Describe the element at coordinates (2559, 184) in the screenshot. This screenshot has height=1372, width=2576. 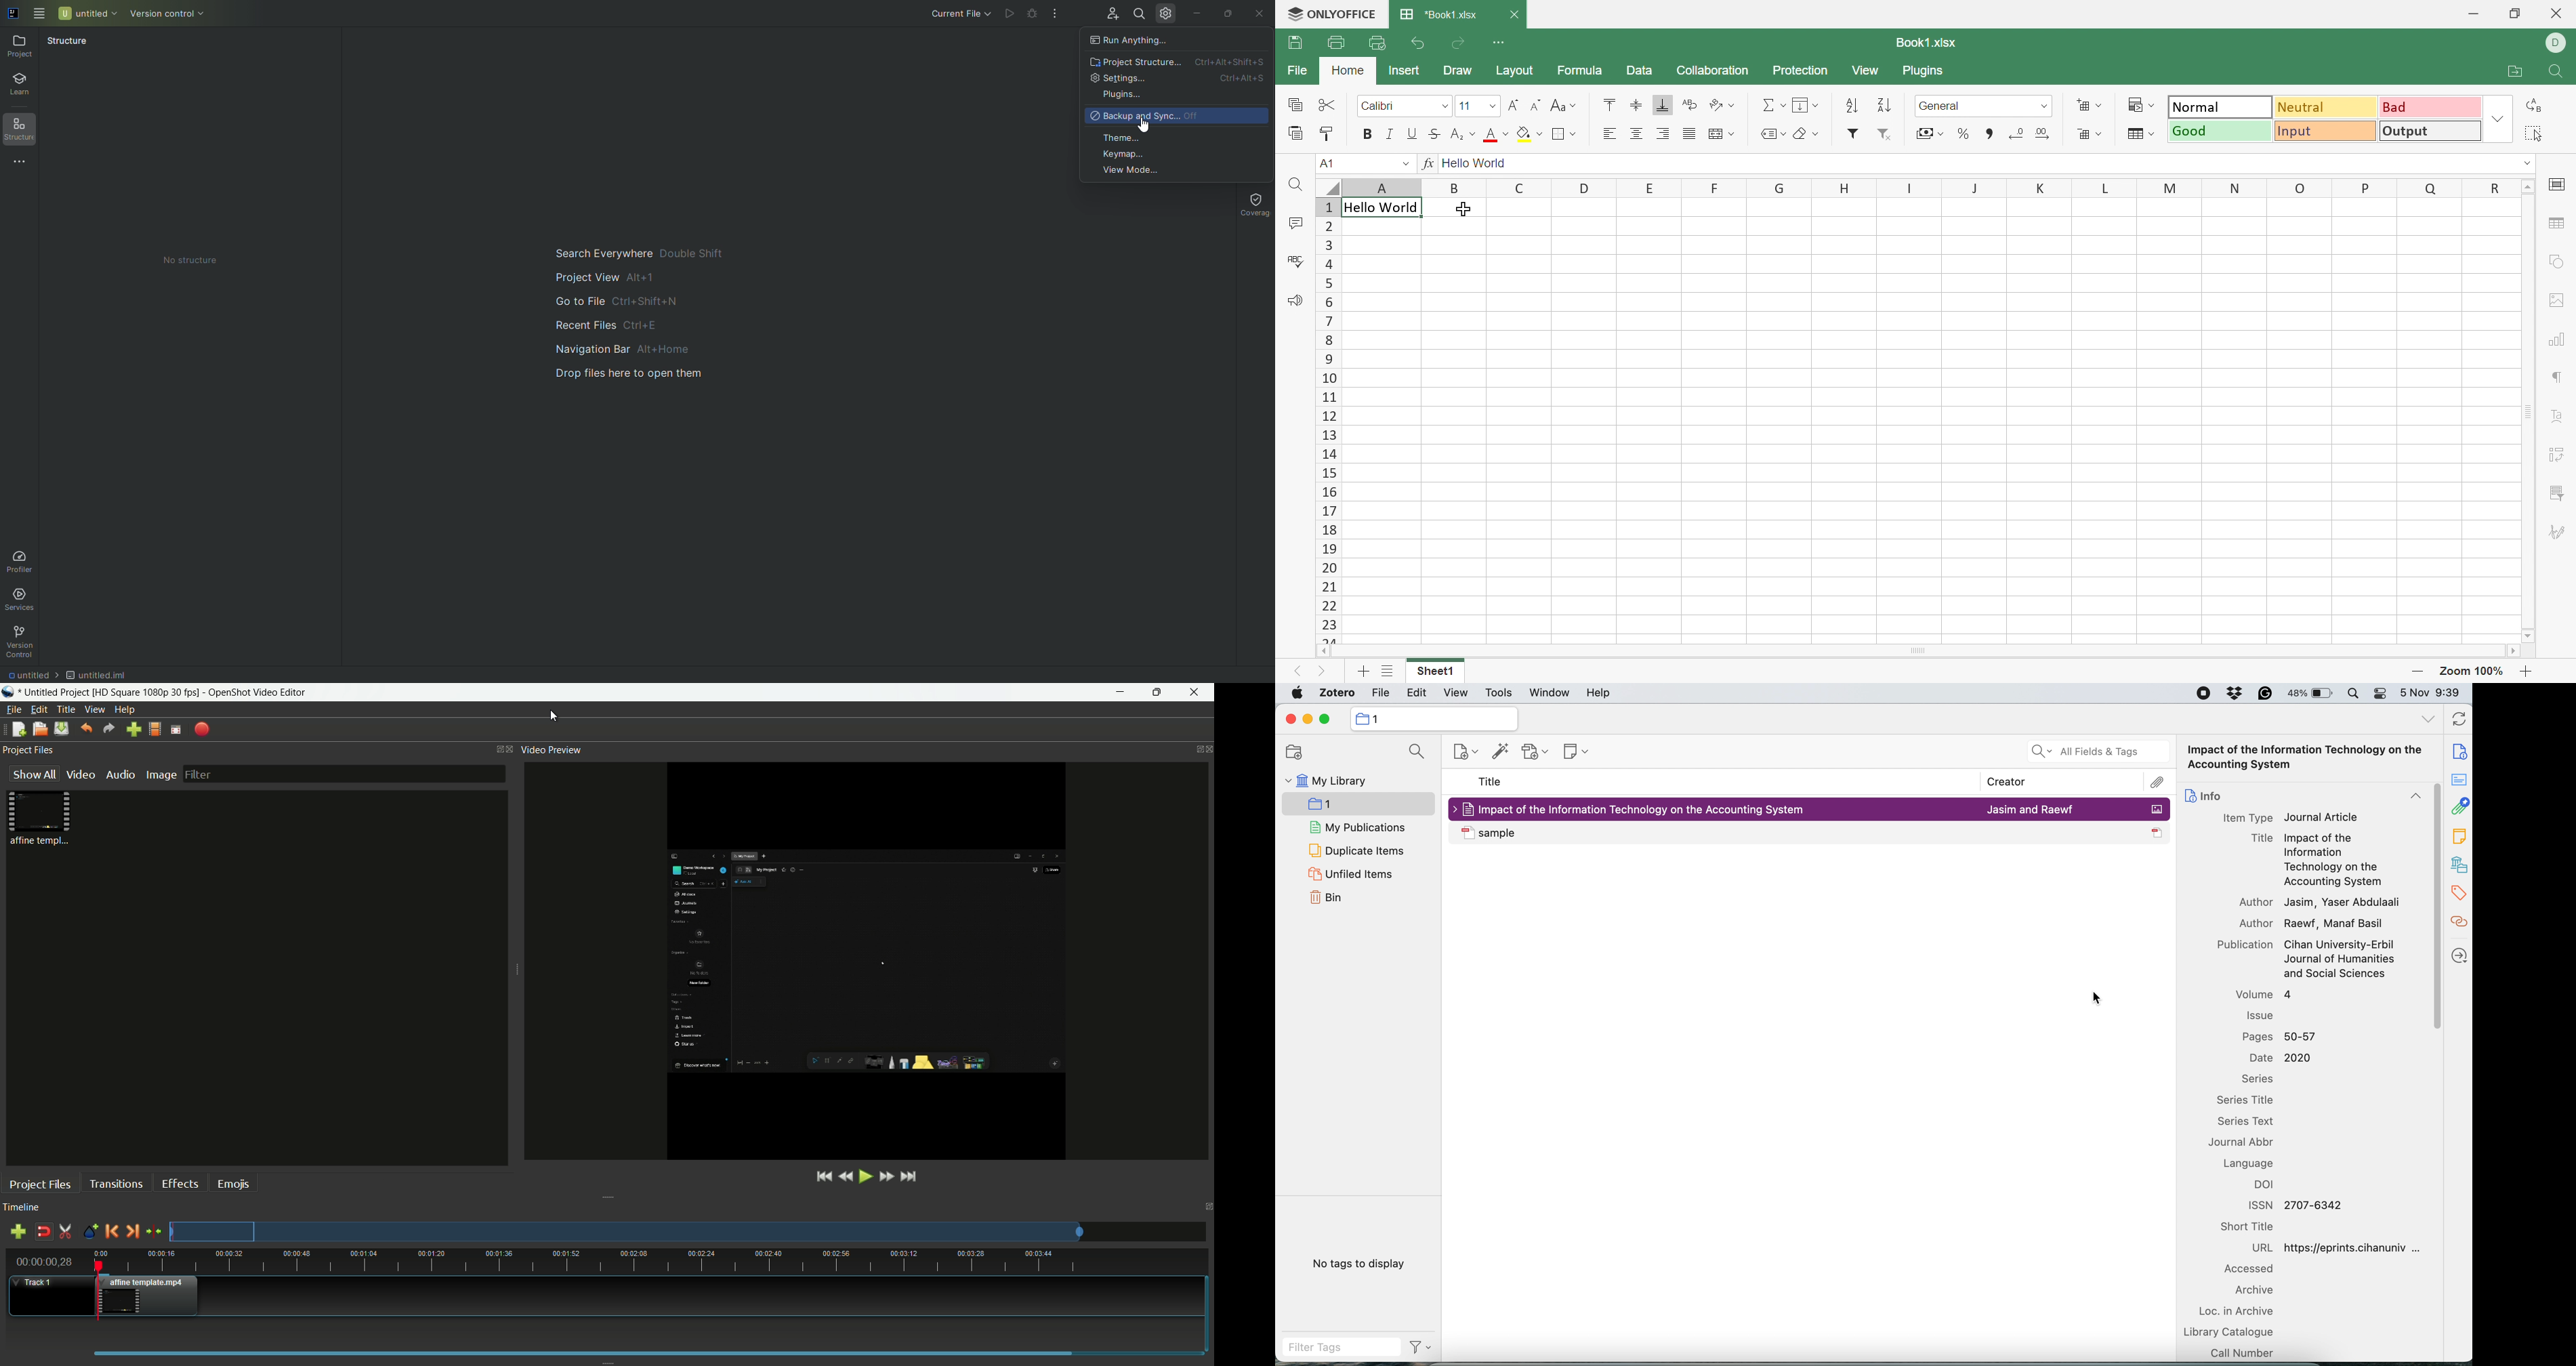
I see `Cell settings` at that location.